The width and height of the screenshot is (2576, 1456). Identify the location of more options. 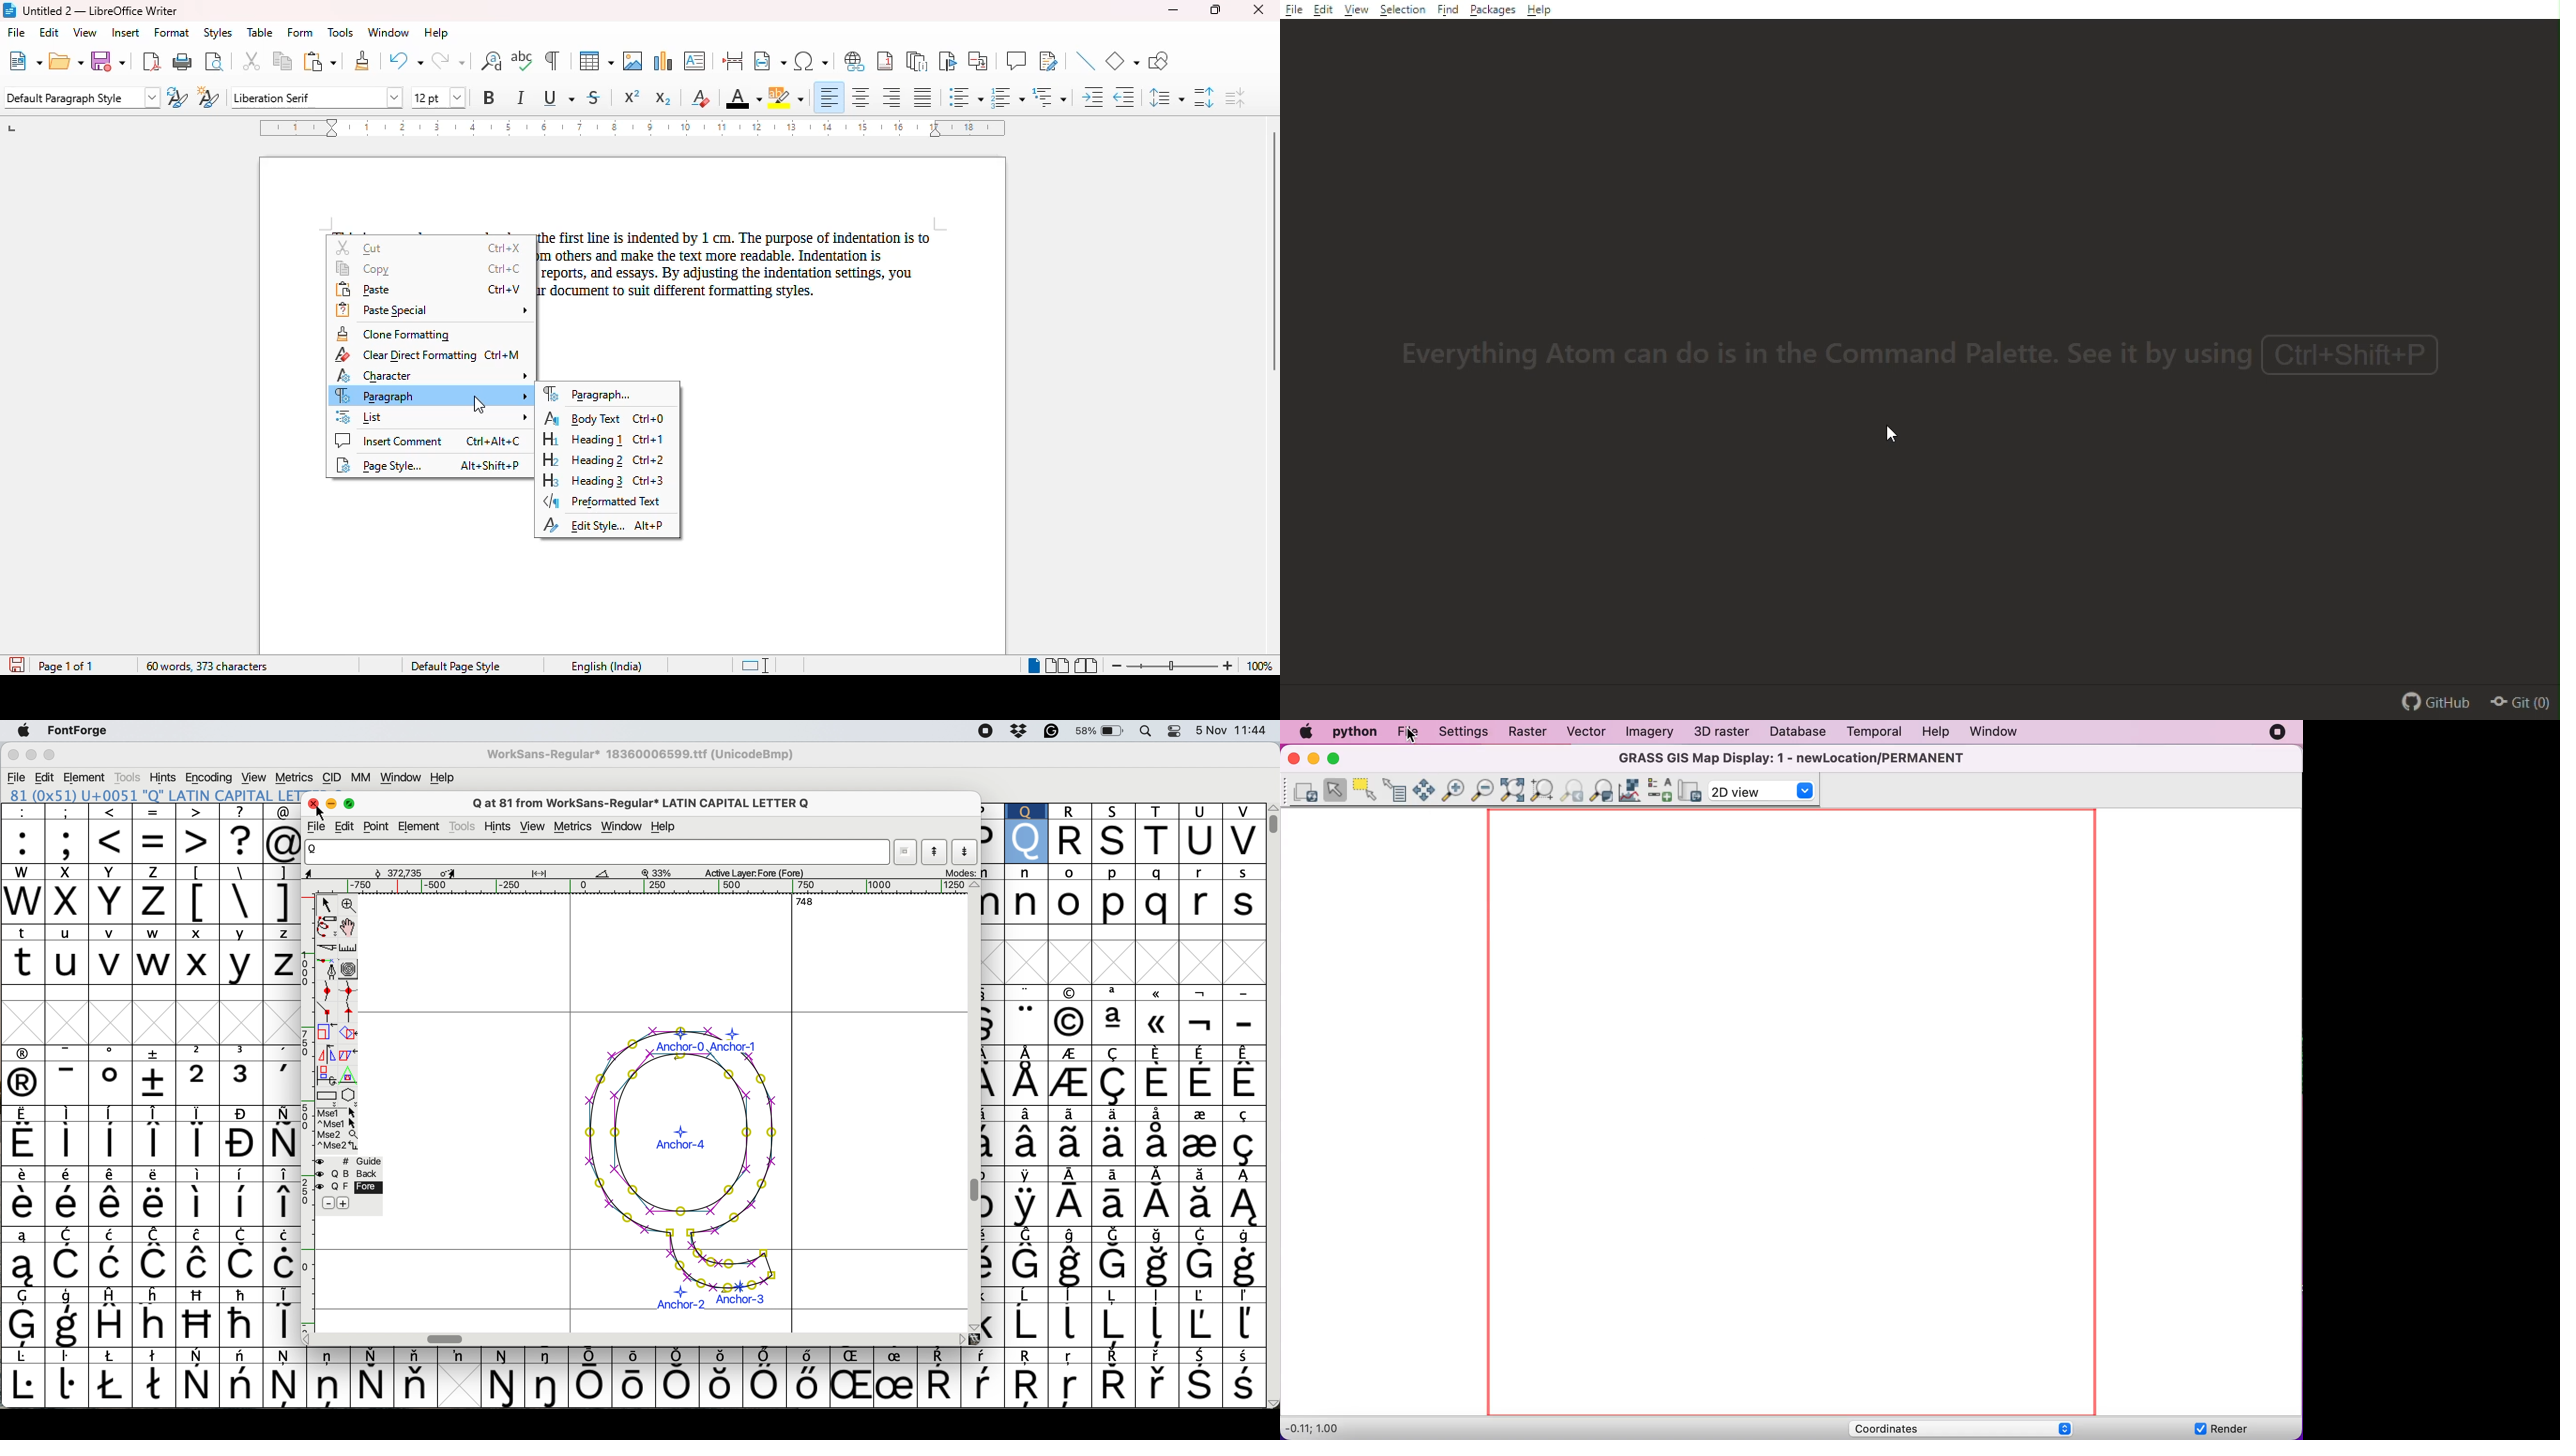
(336, 1130).